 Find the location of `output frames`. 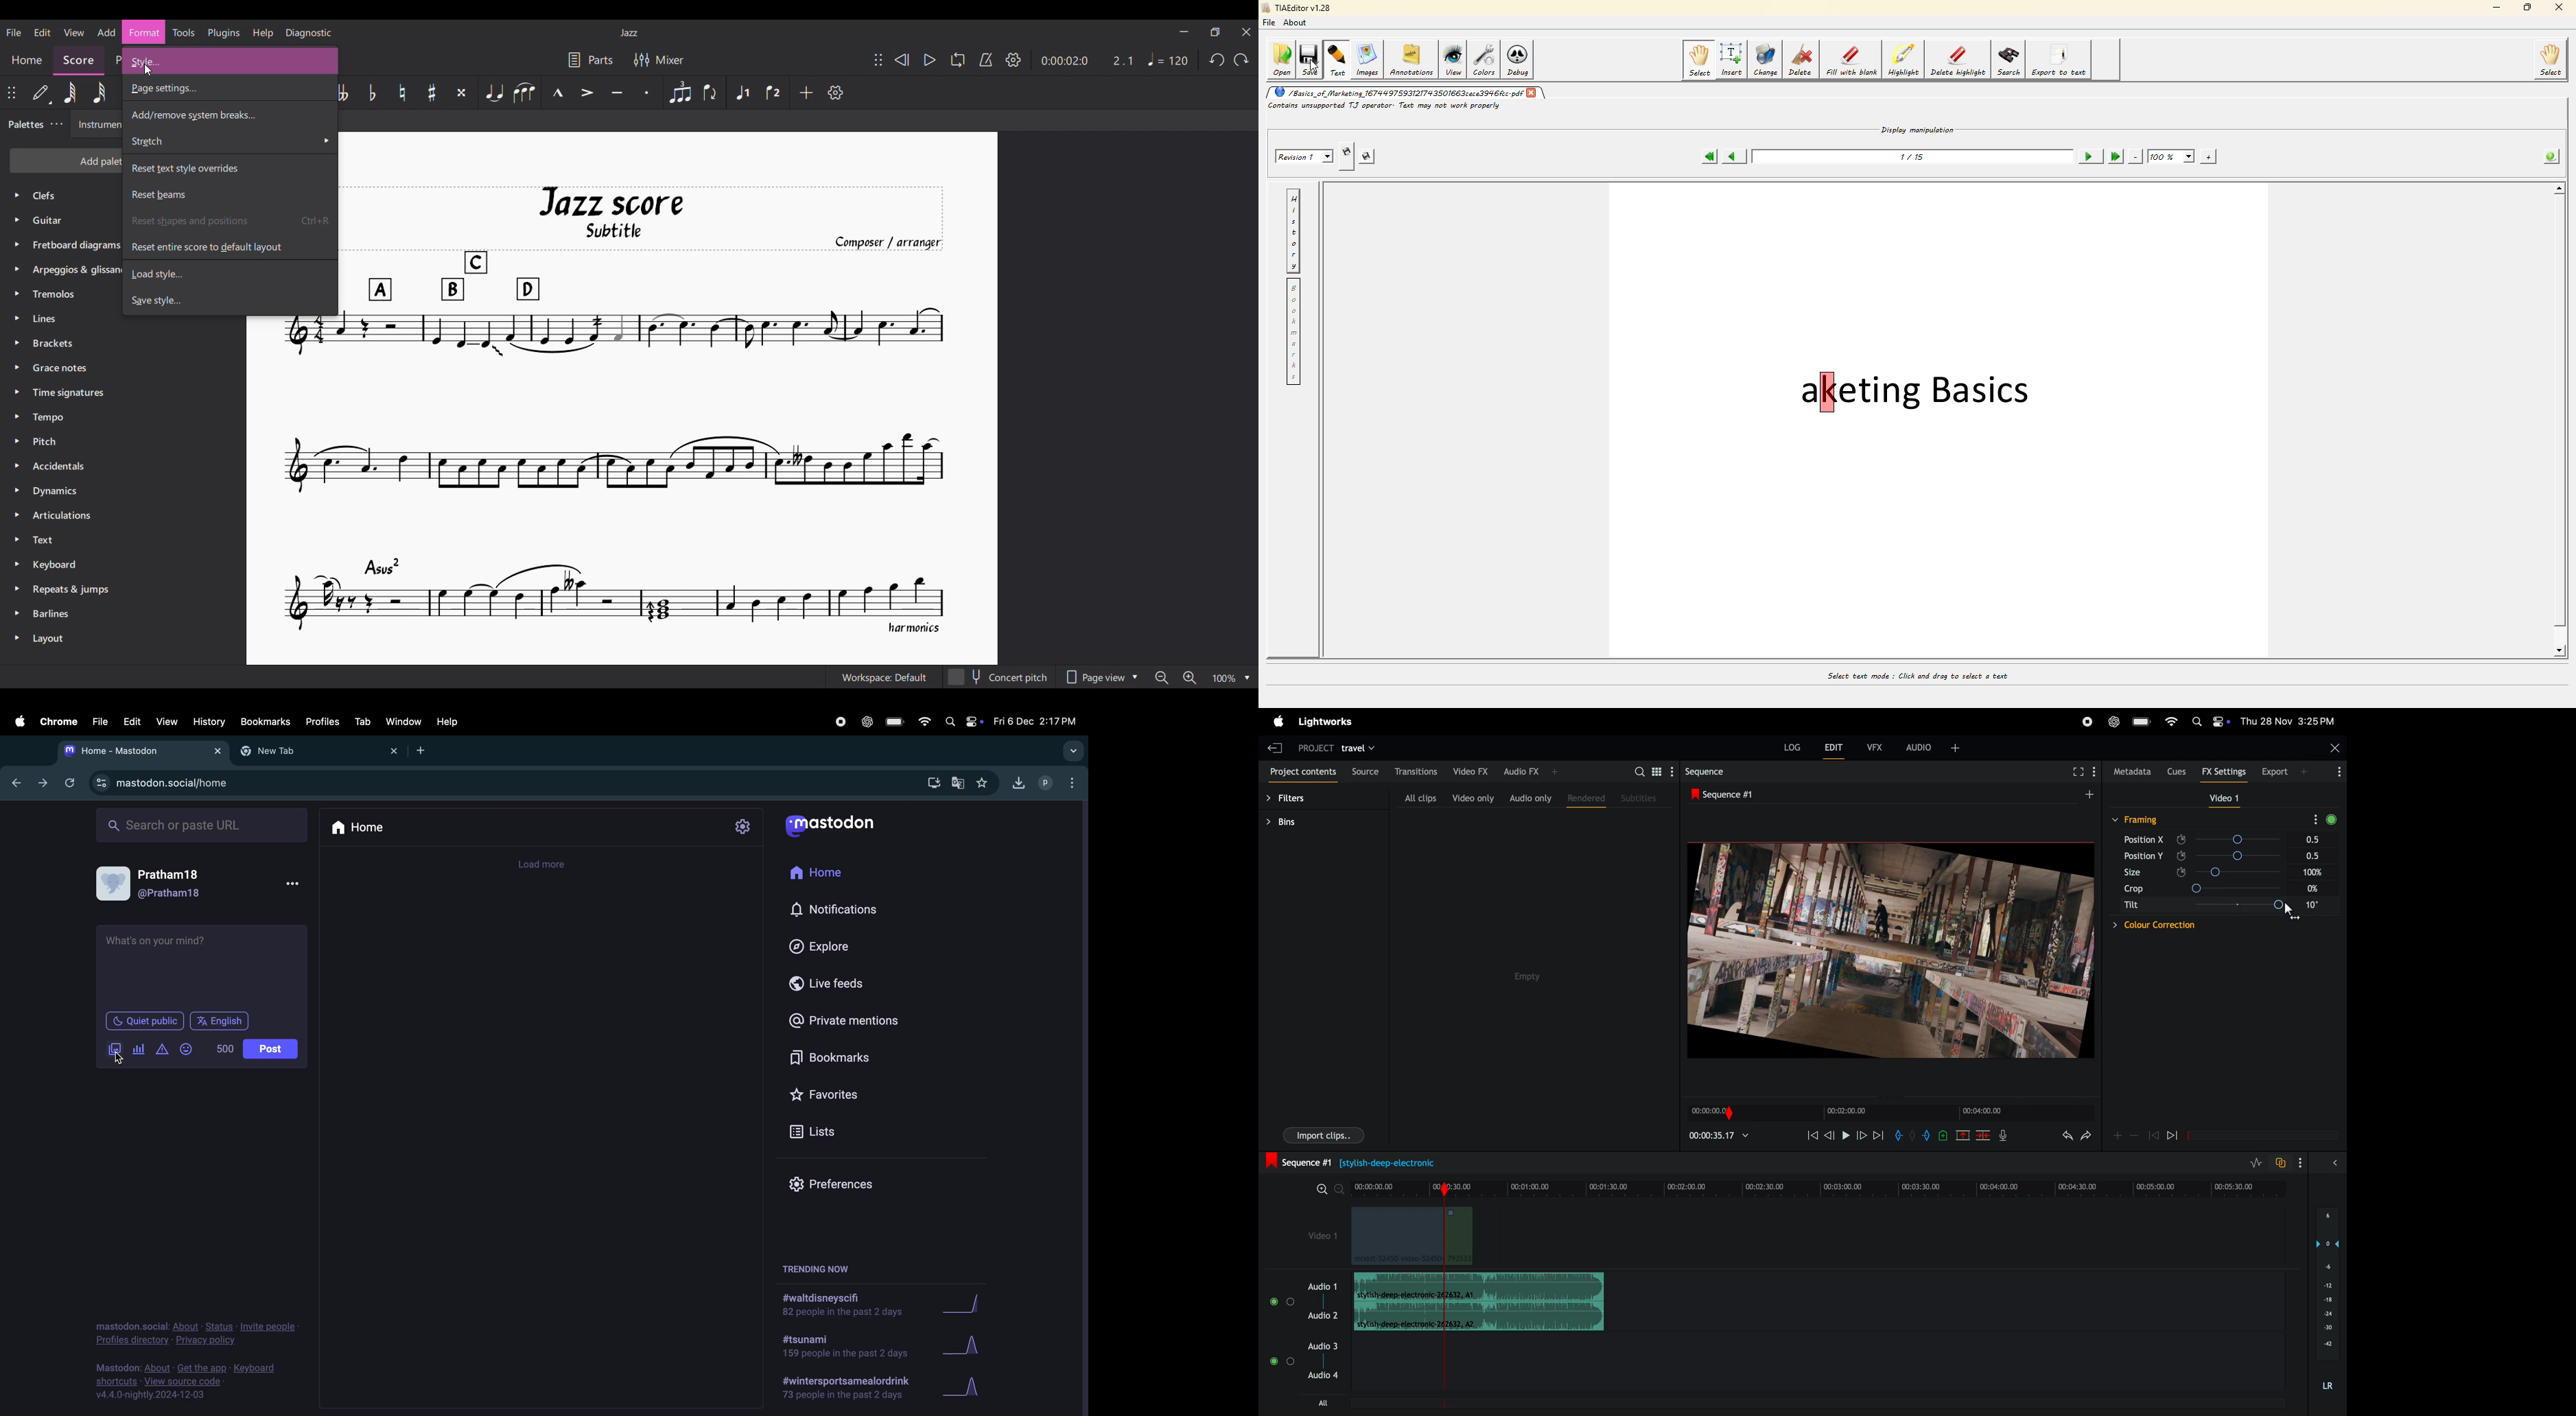

output frames is located at coordinates (1892, 950).